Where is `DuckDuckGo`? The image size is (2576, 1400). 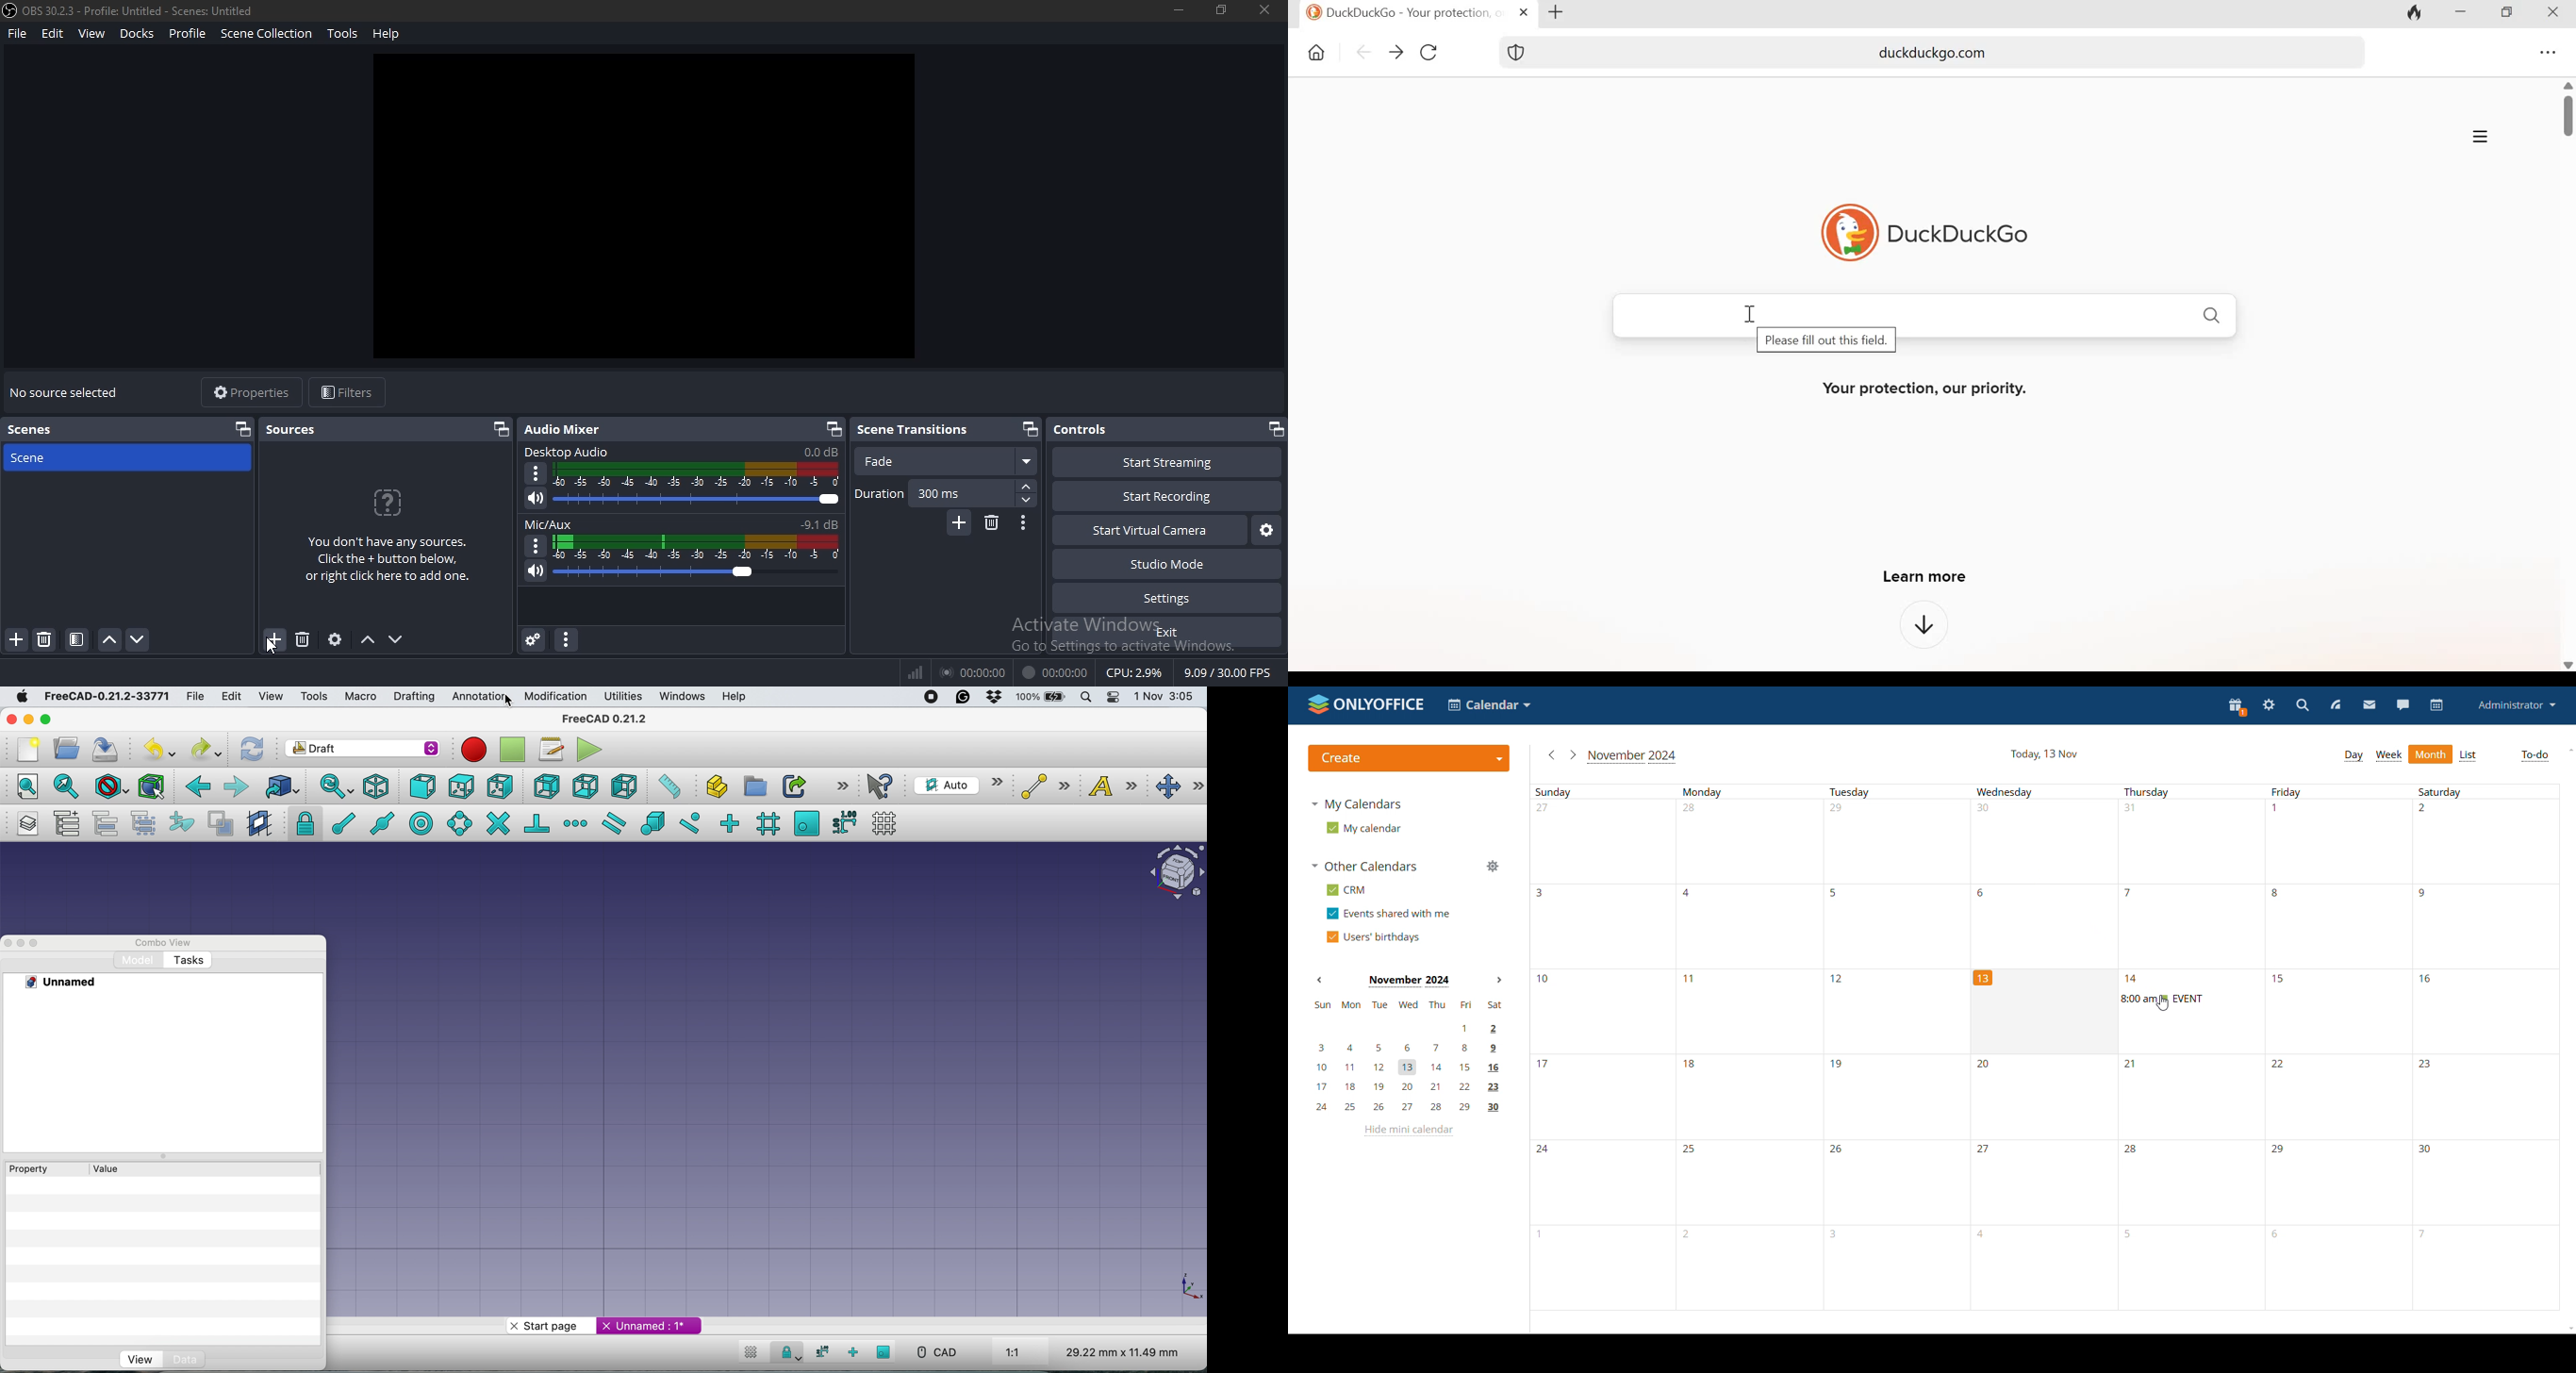 DuckDuckGo is located at coordinates (1958, 234).